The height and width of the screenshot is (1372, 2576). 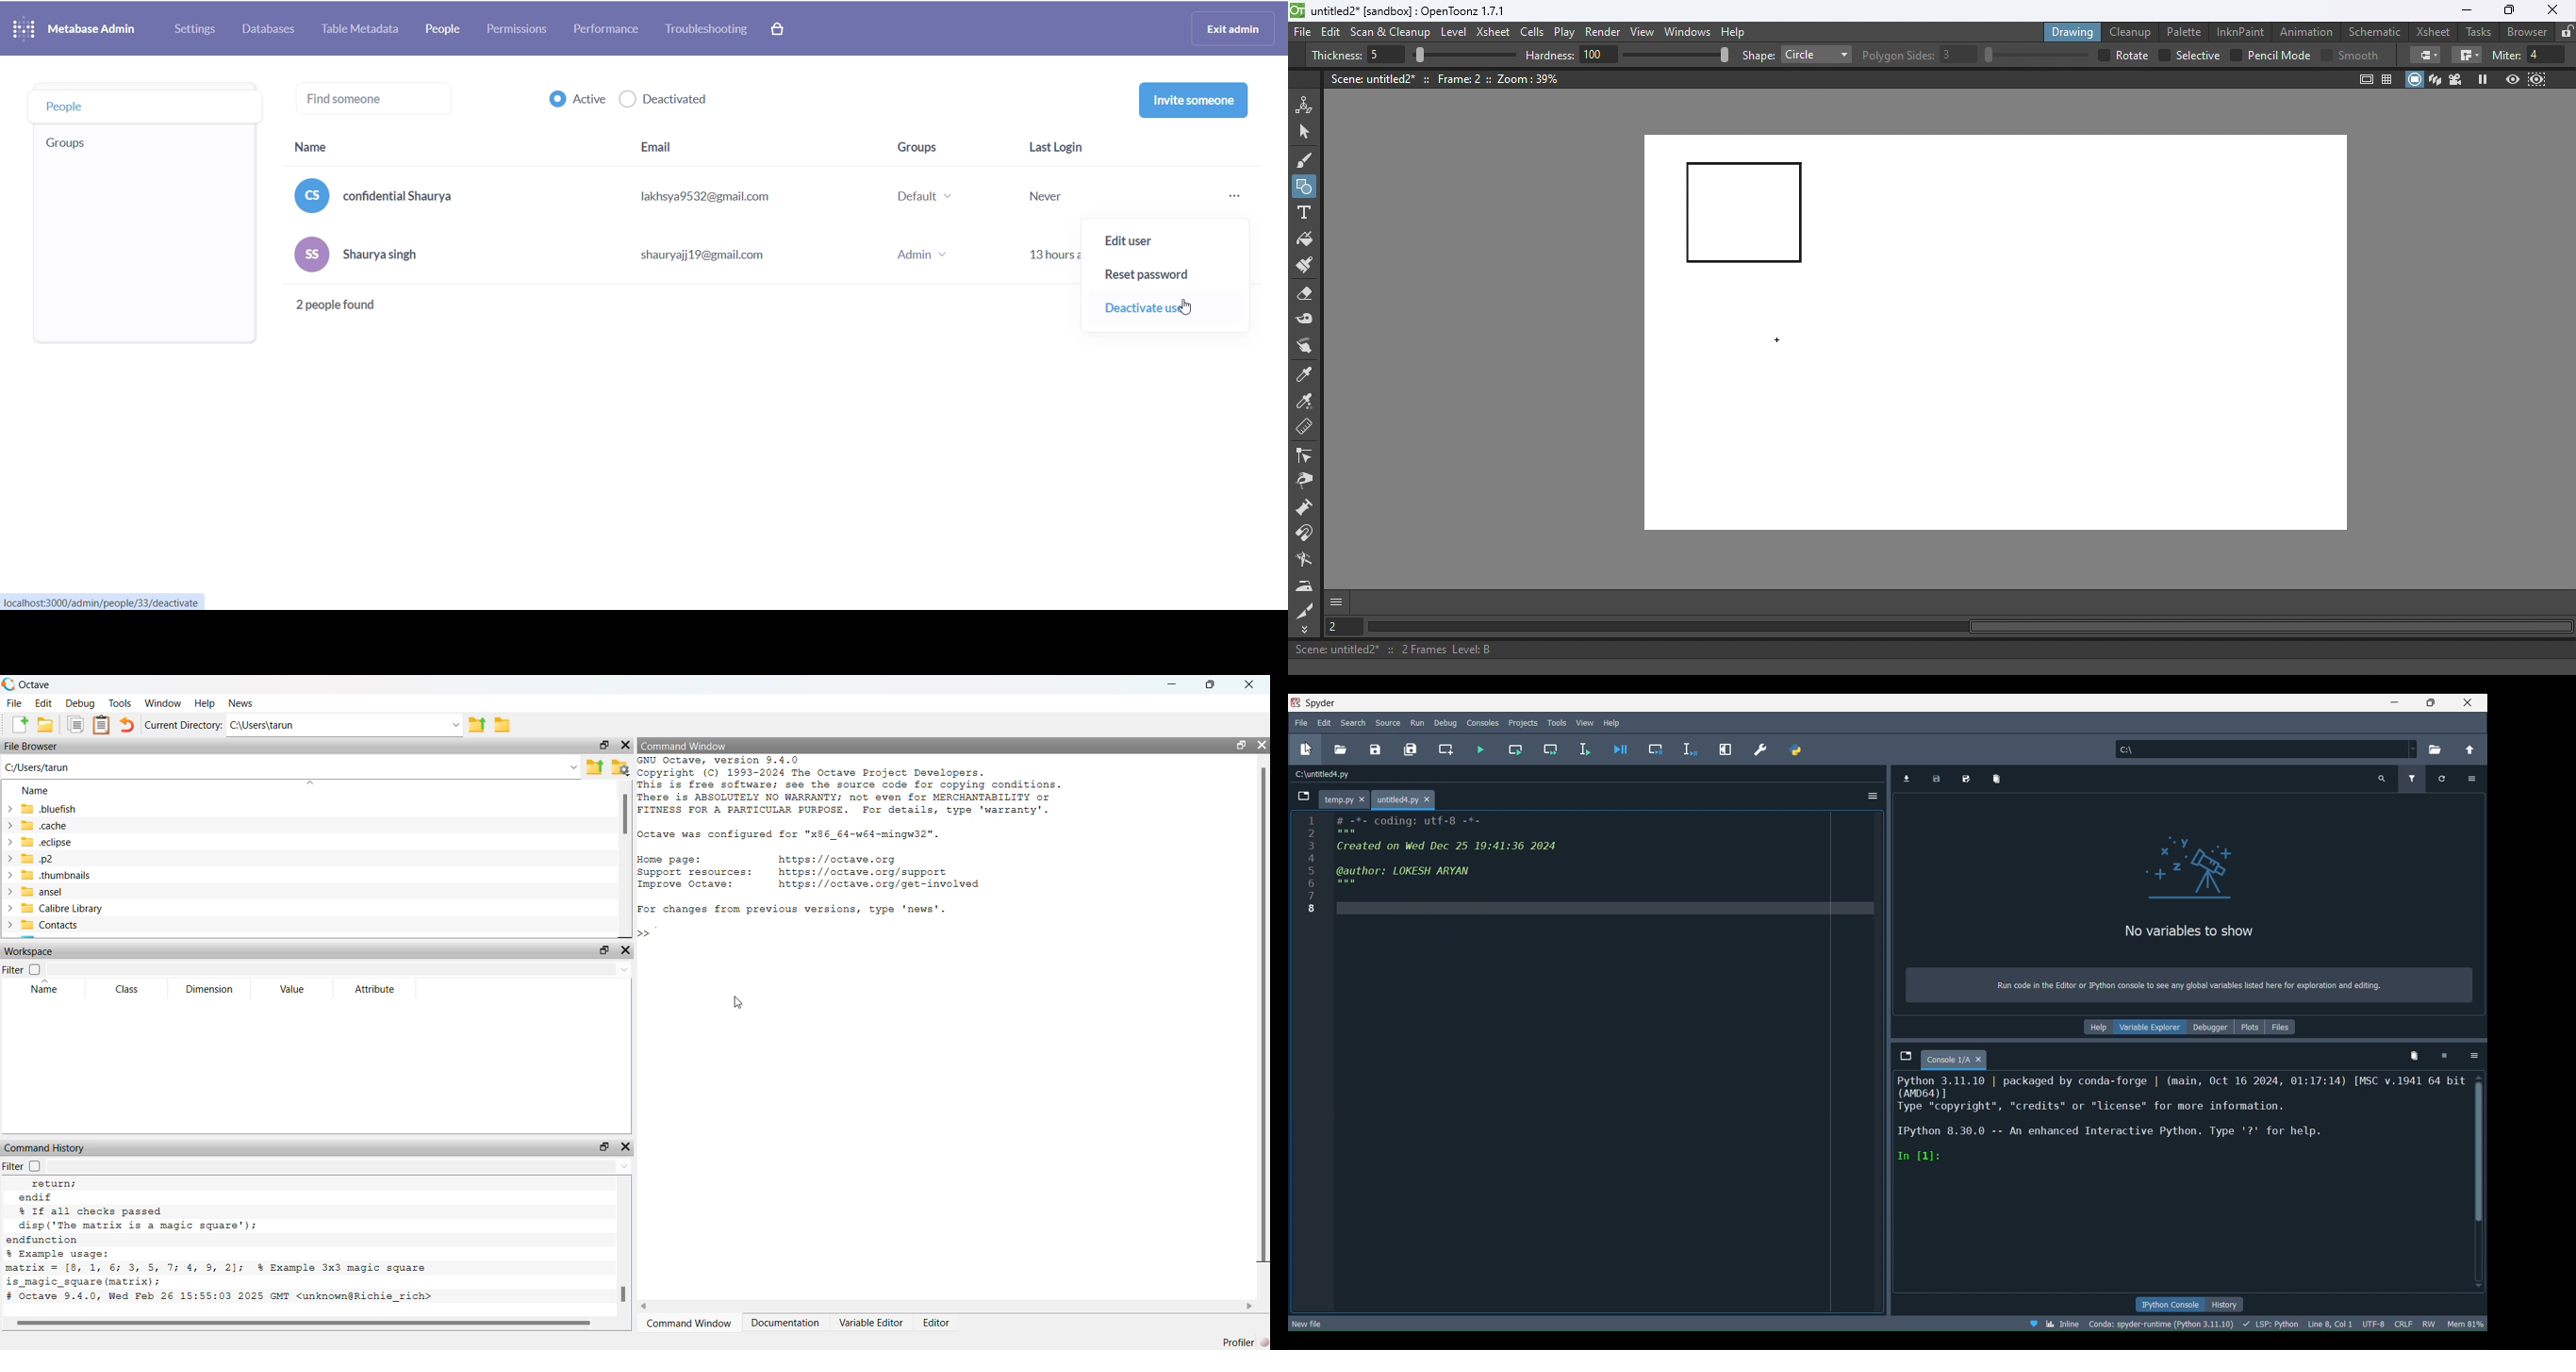 What do you see at coordinates (2332, 1324) in the screenshot?
I see `Cursor position` at bounding box center [2332, 1324].